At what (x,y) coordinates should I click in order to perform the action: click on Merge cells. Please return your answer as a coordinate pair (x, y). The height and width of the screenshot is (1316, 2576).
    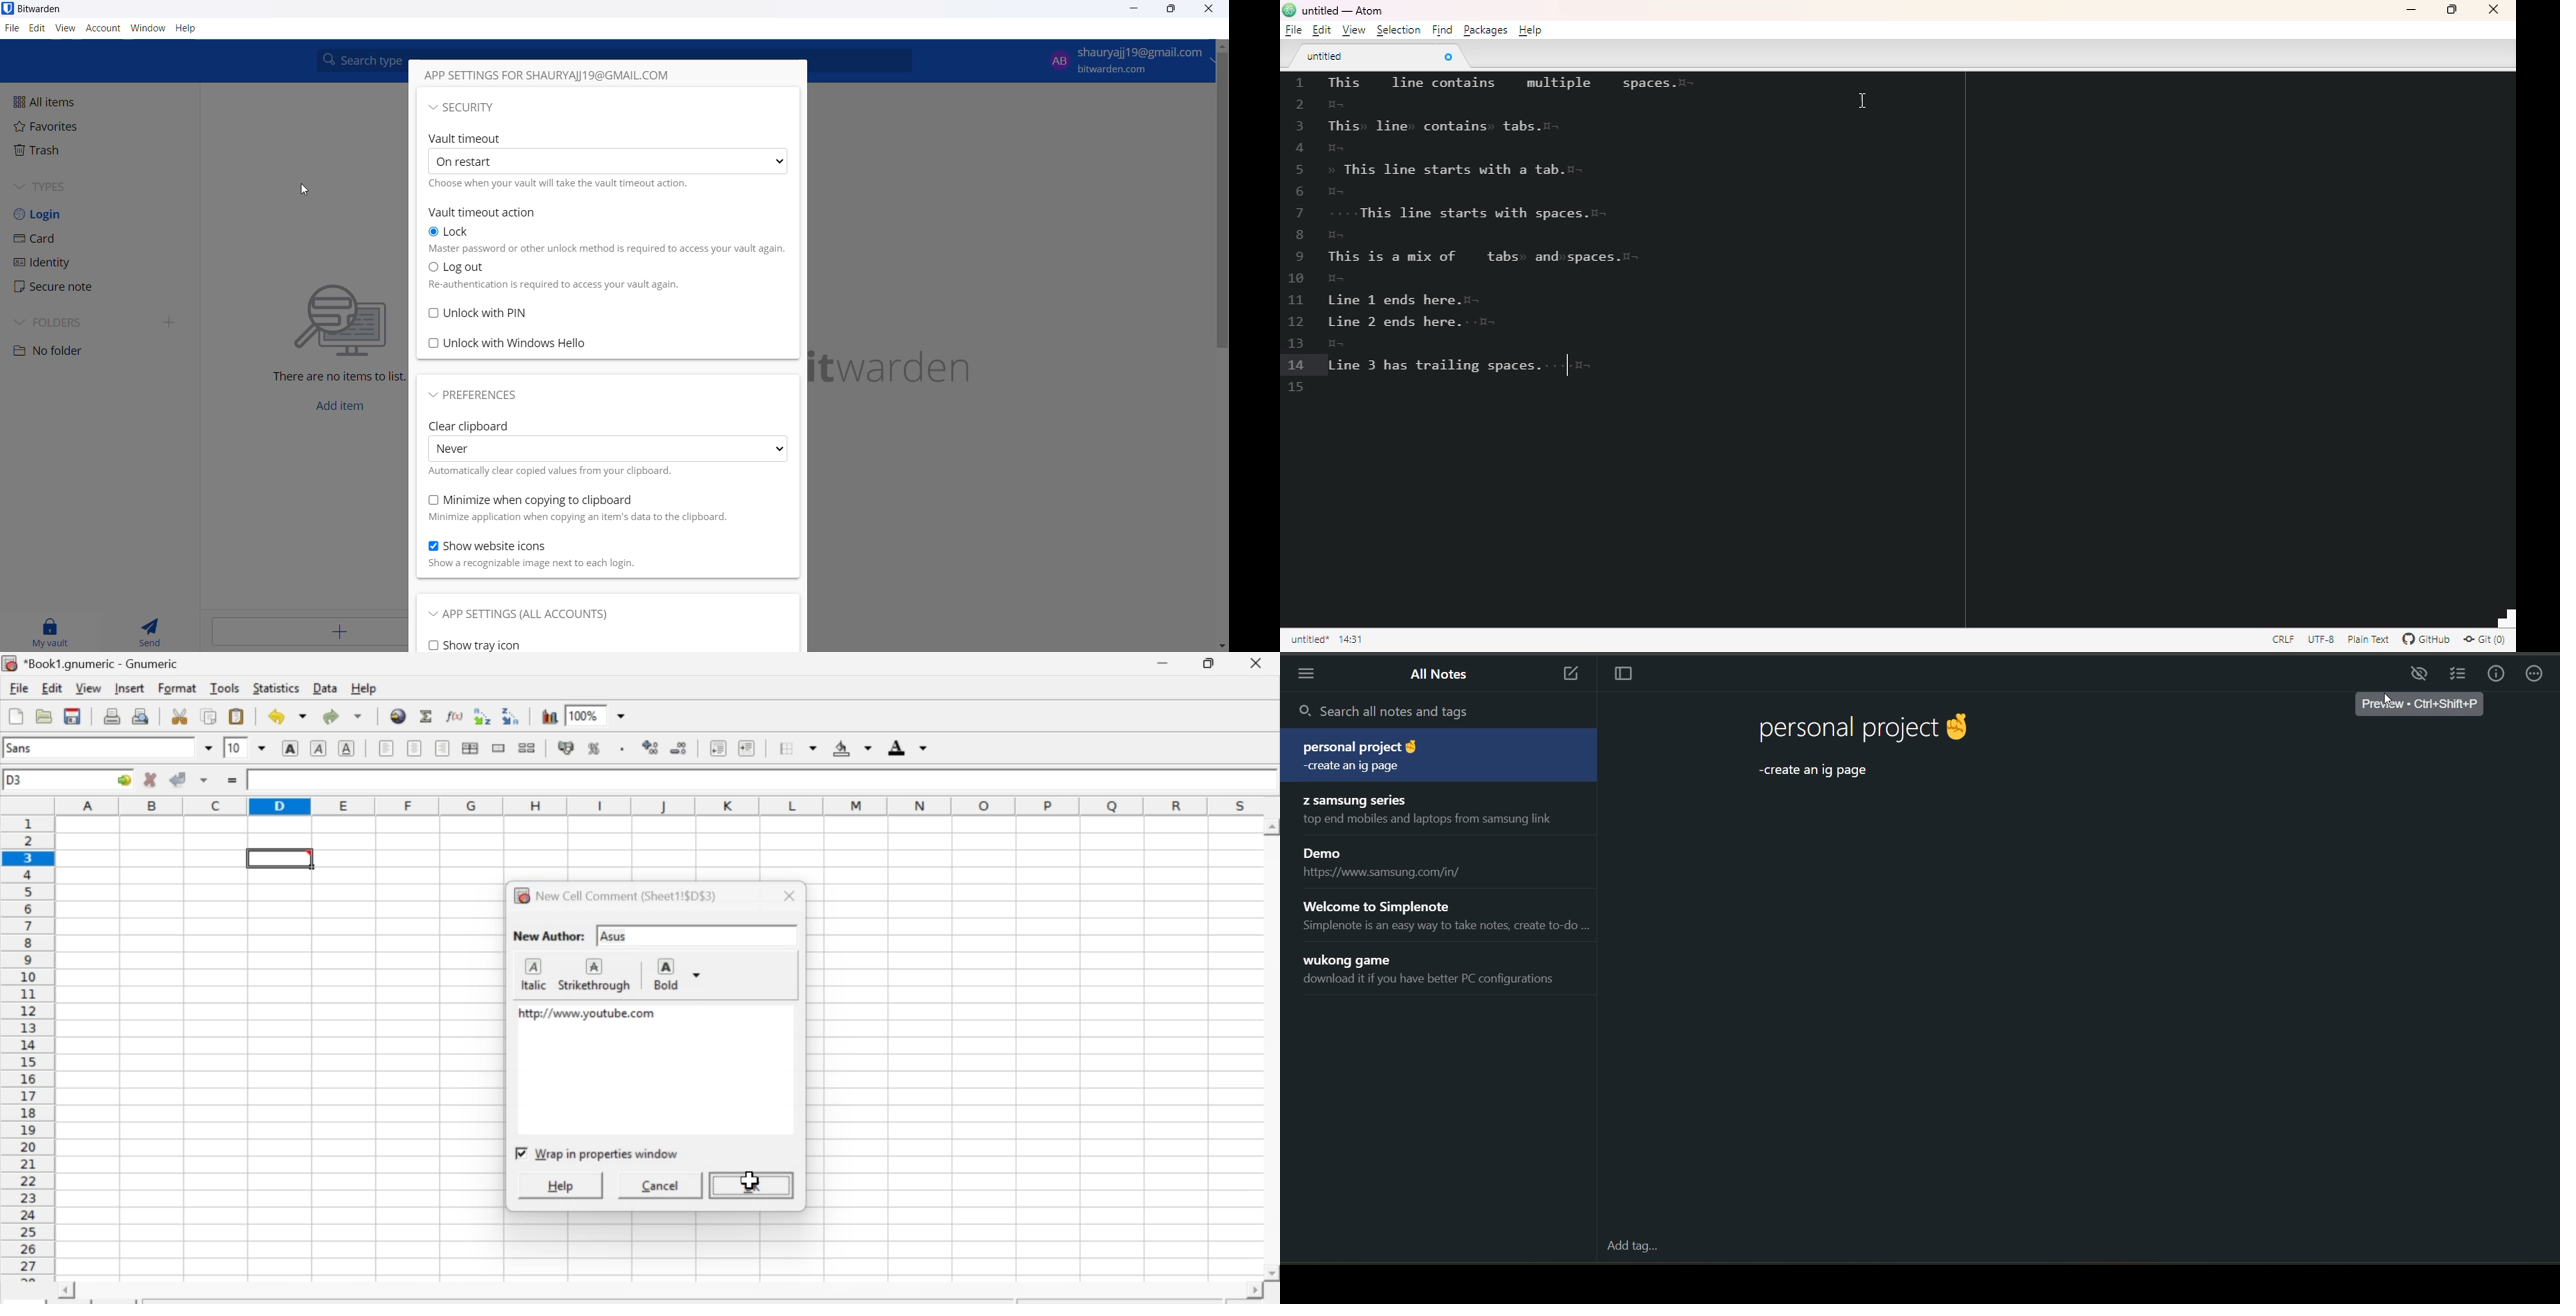
    Looking at the image, I should click on (500, 748).